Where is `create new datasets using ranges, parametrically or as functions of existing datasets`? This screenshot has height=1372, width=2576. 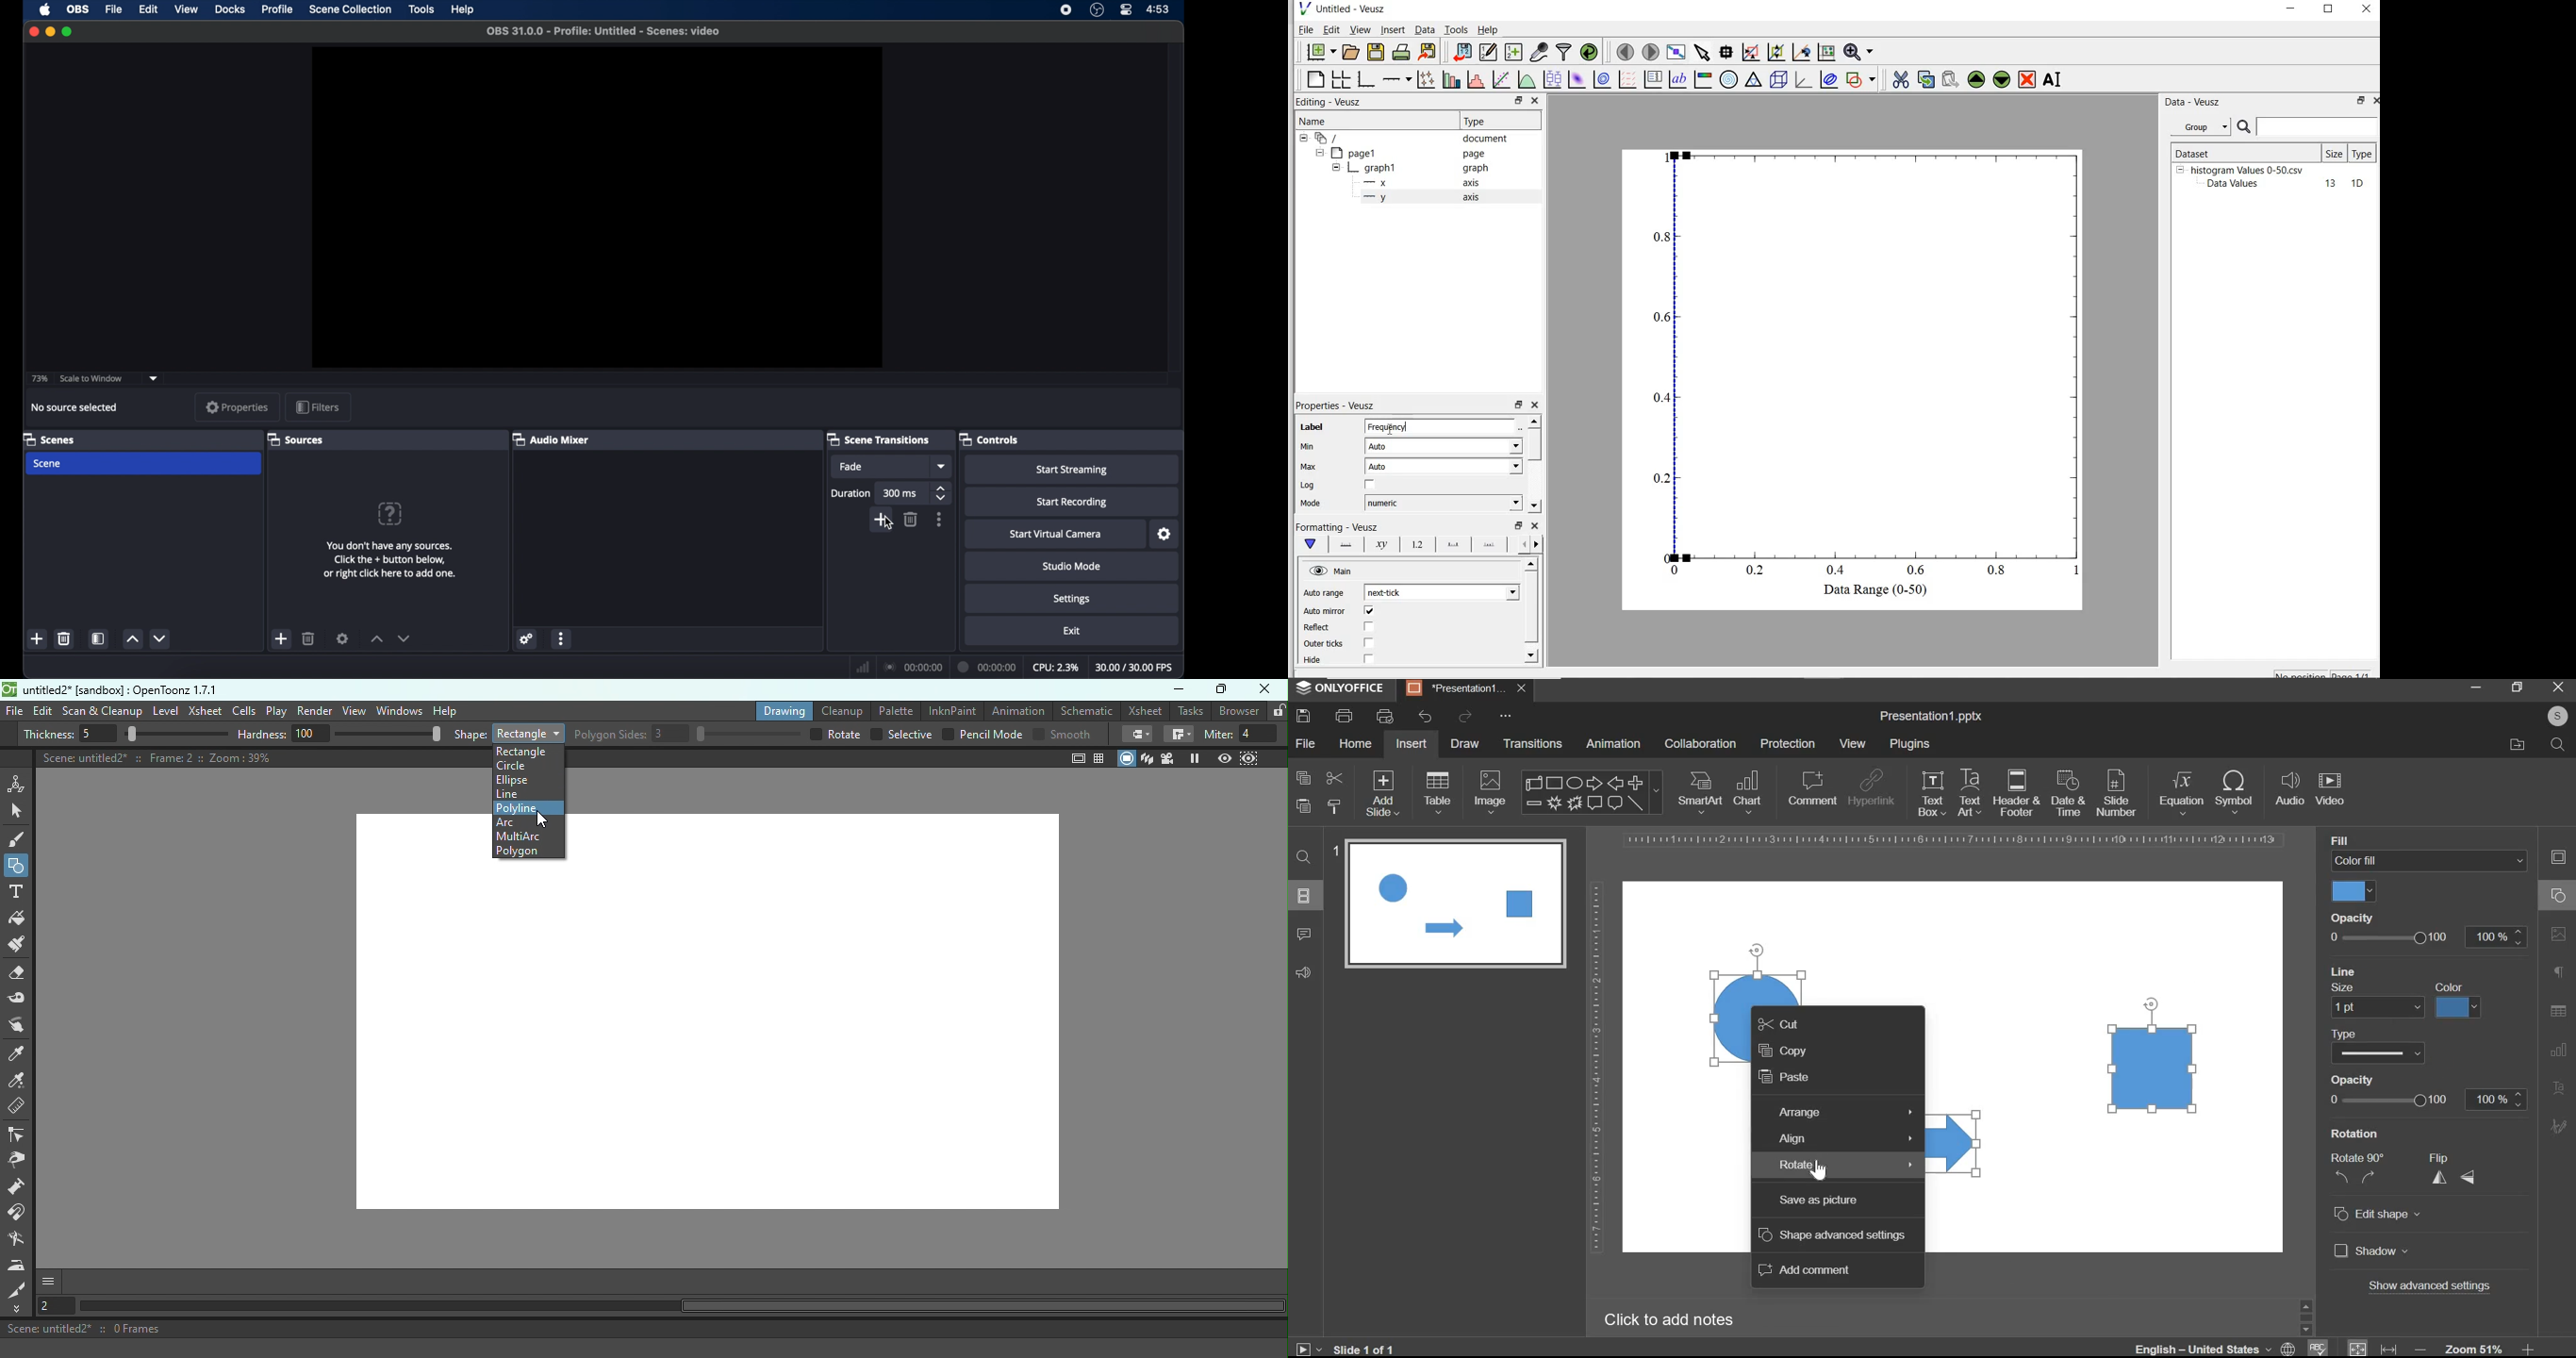 create new datasets using ranges, parametrically or as functions of existing datasets is located at coordinates (1516, 51).